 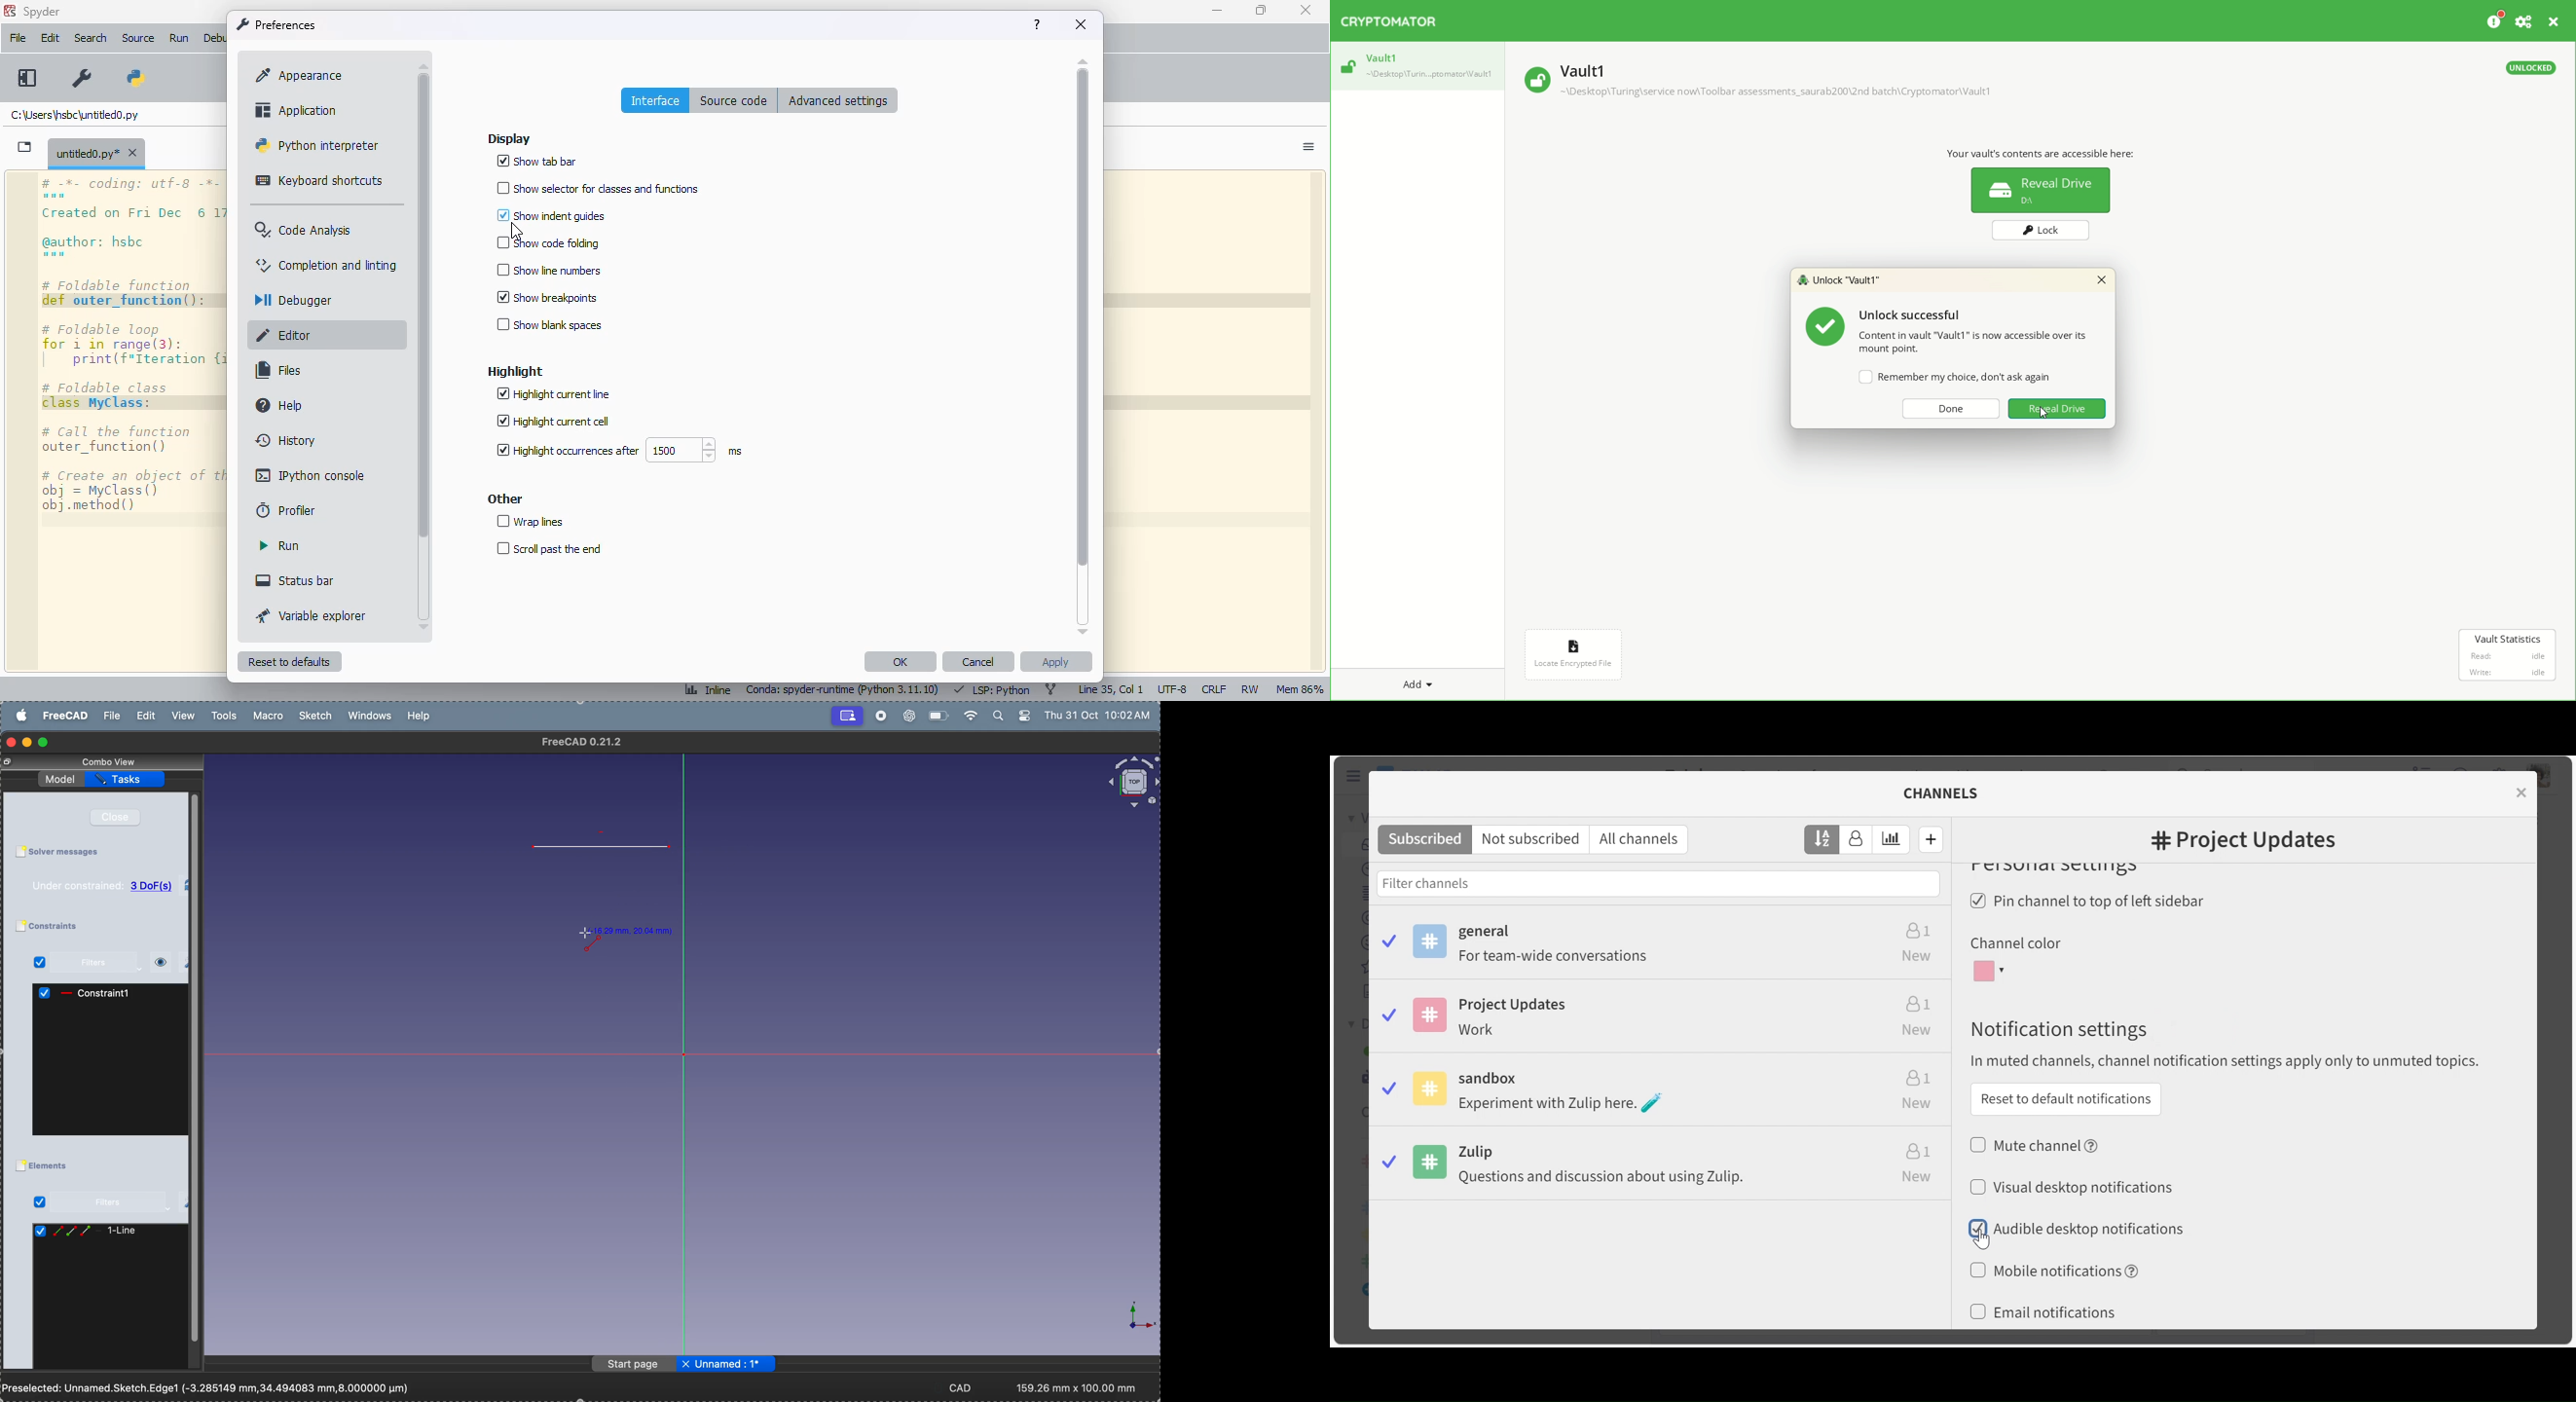 I want to click on untitled0.py, so click(x=96, y=152).